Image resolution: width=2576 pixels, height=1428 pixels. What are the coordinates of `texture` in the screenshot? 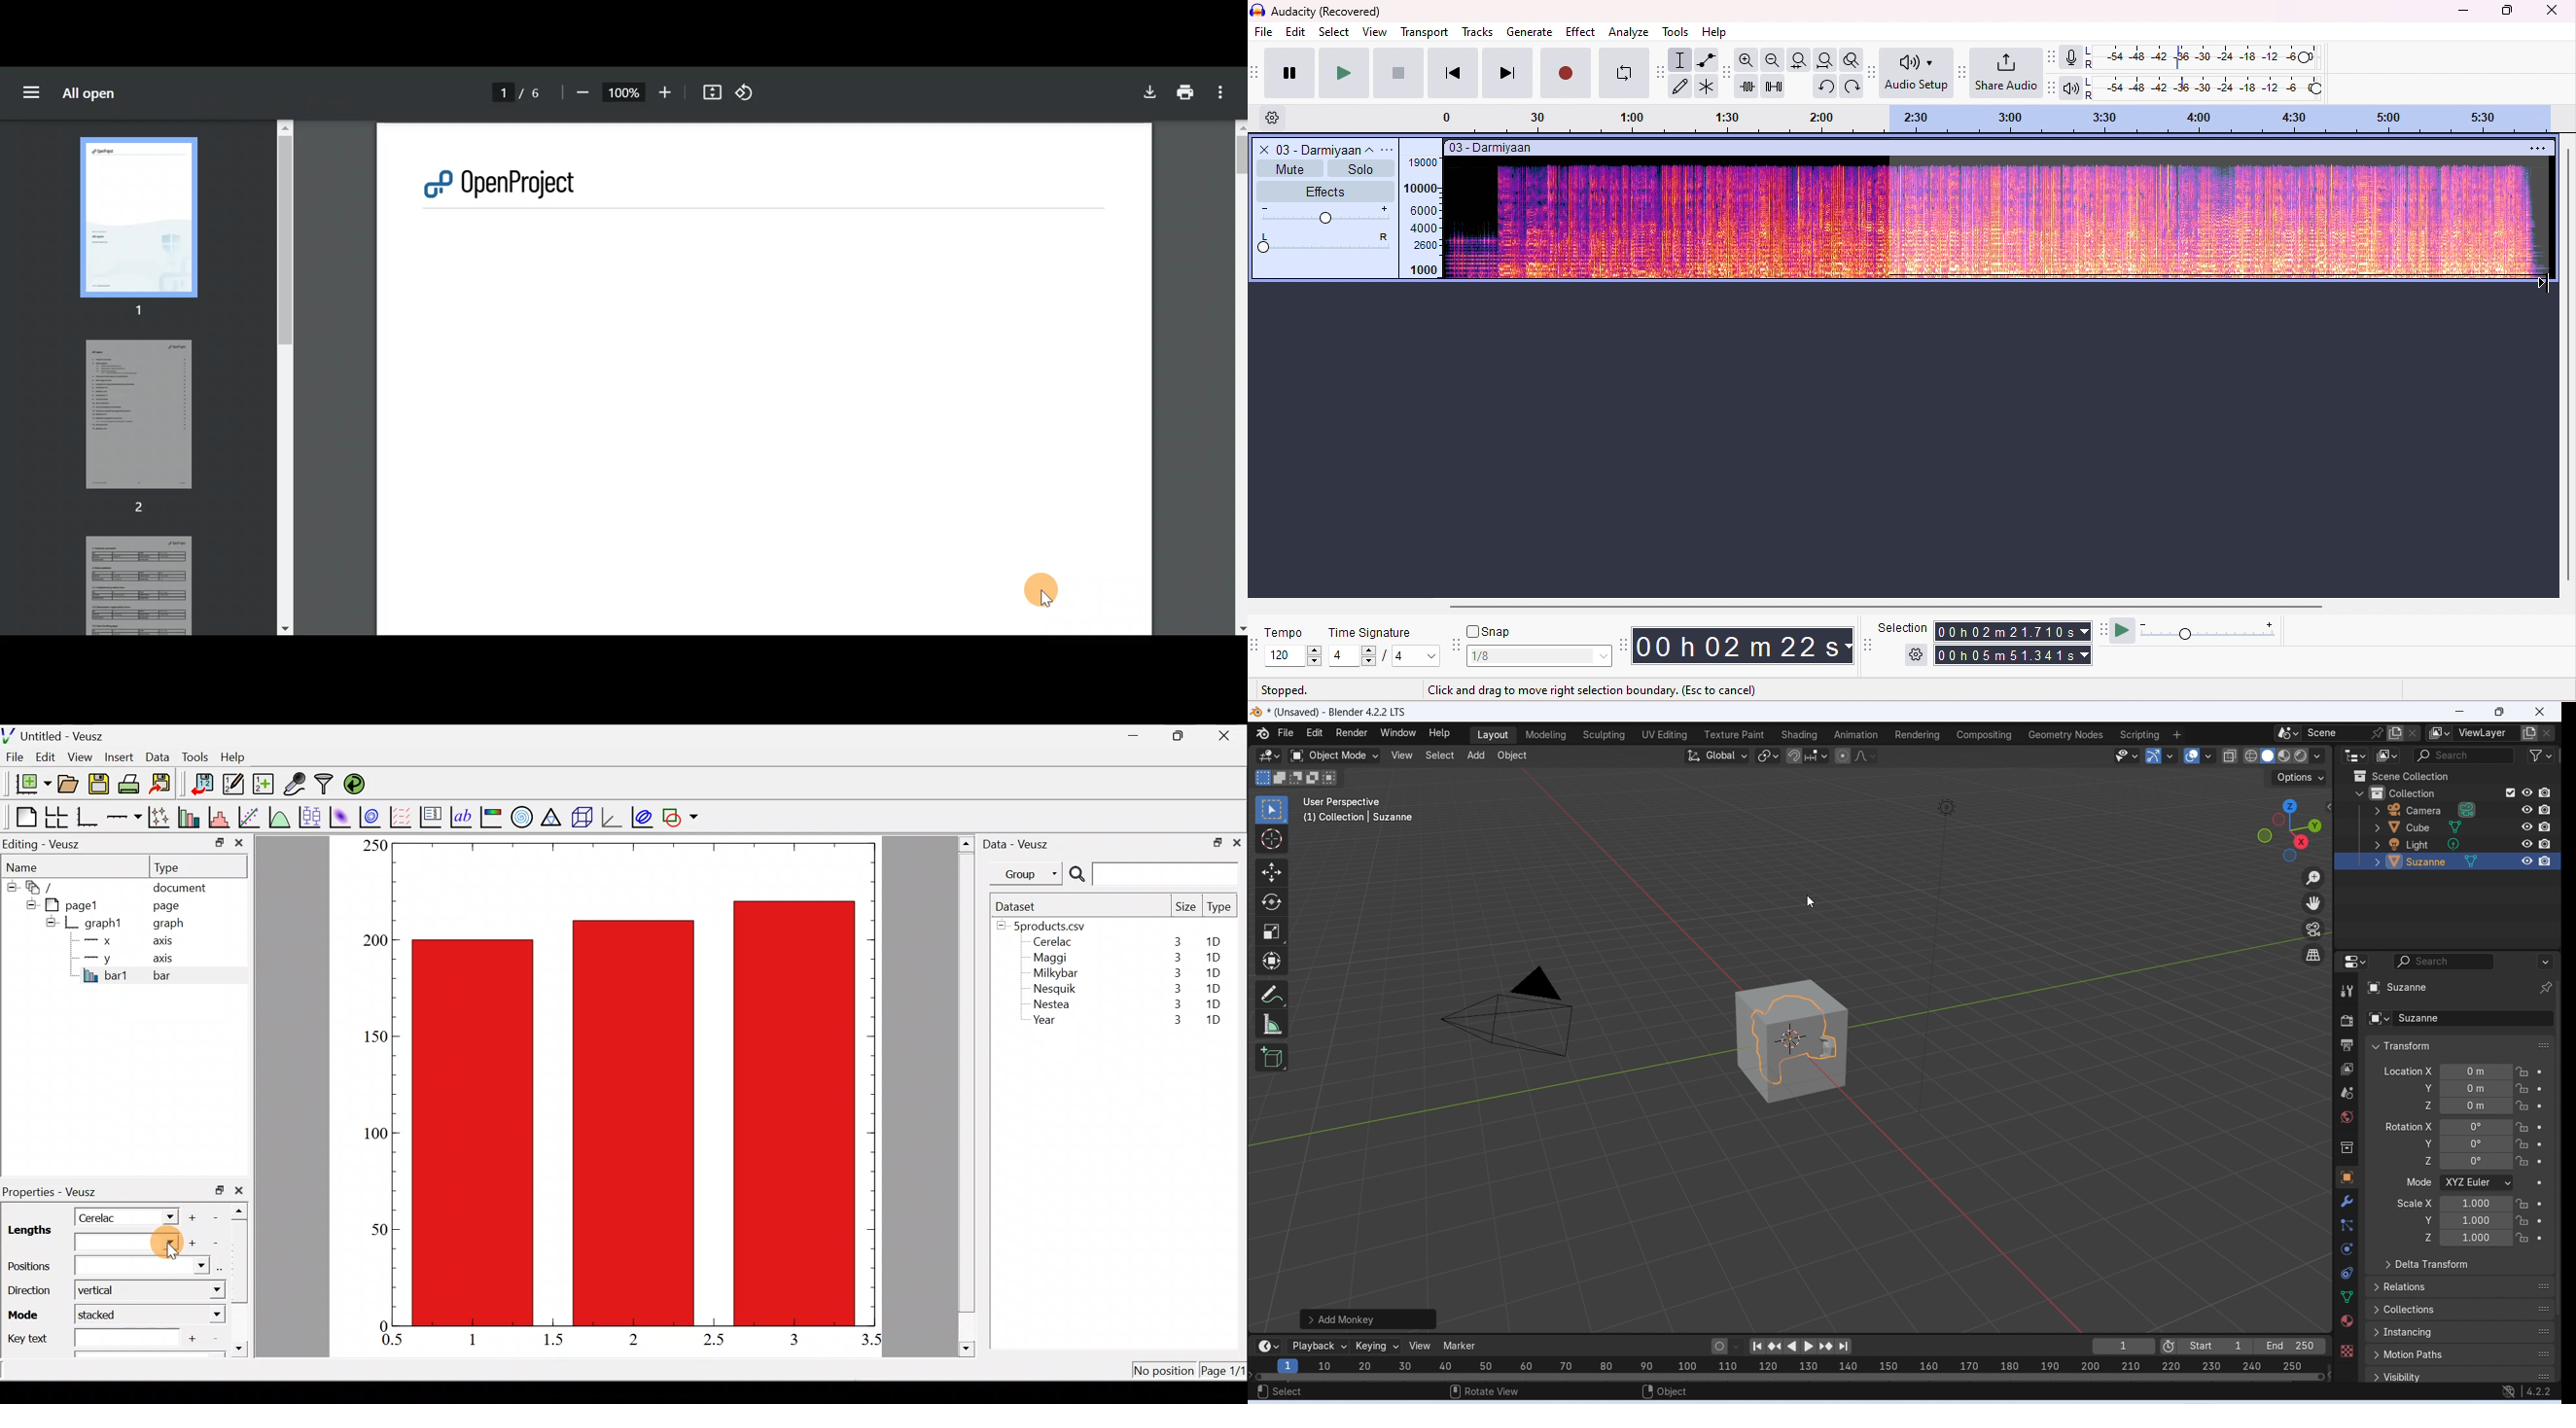 It's located at (2347, 1350).